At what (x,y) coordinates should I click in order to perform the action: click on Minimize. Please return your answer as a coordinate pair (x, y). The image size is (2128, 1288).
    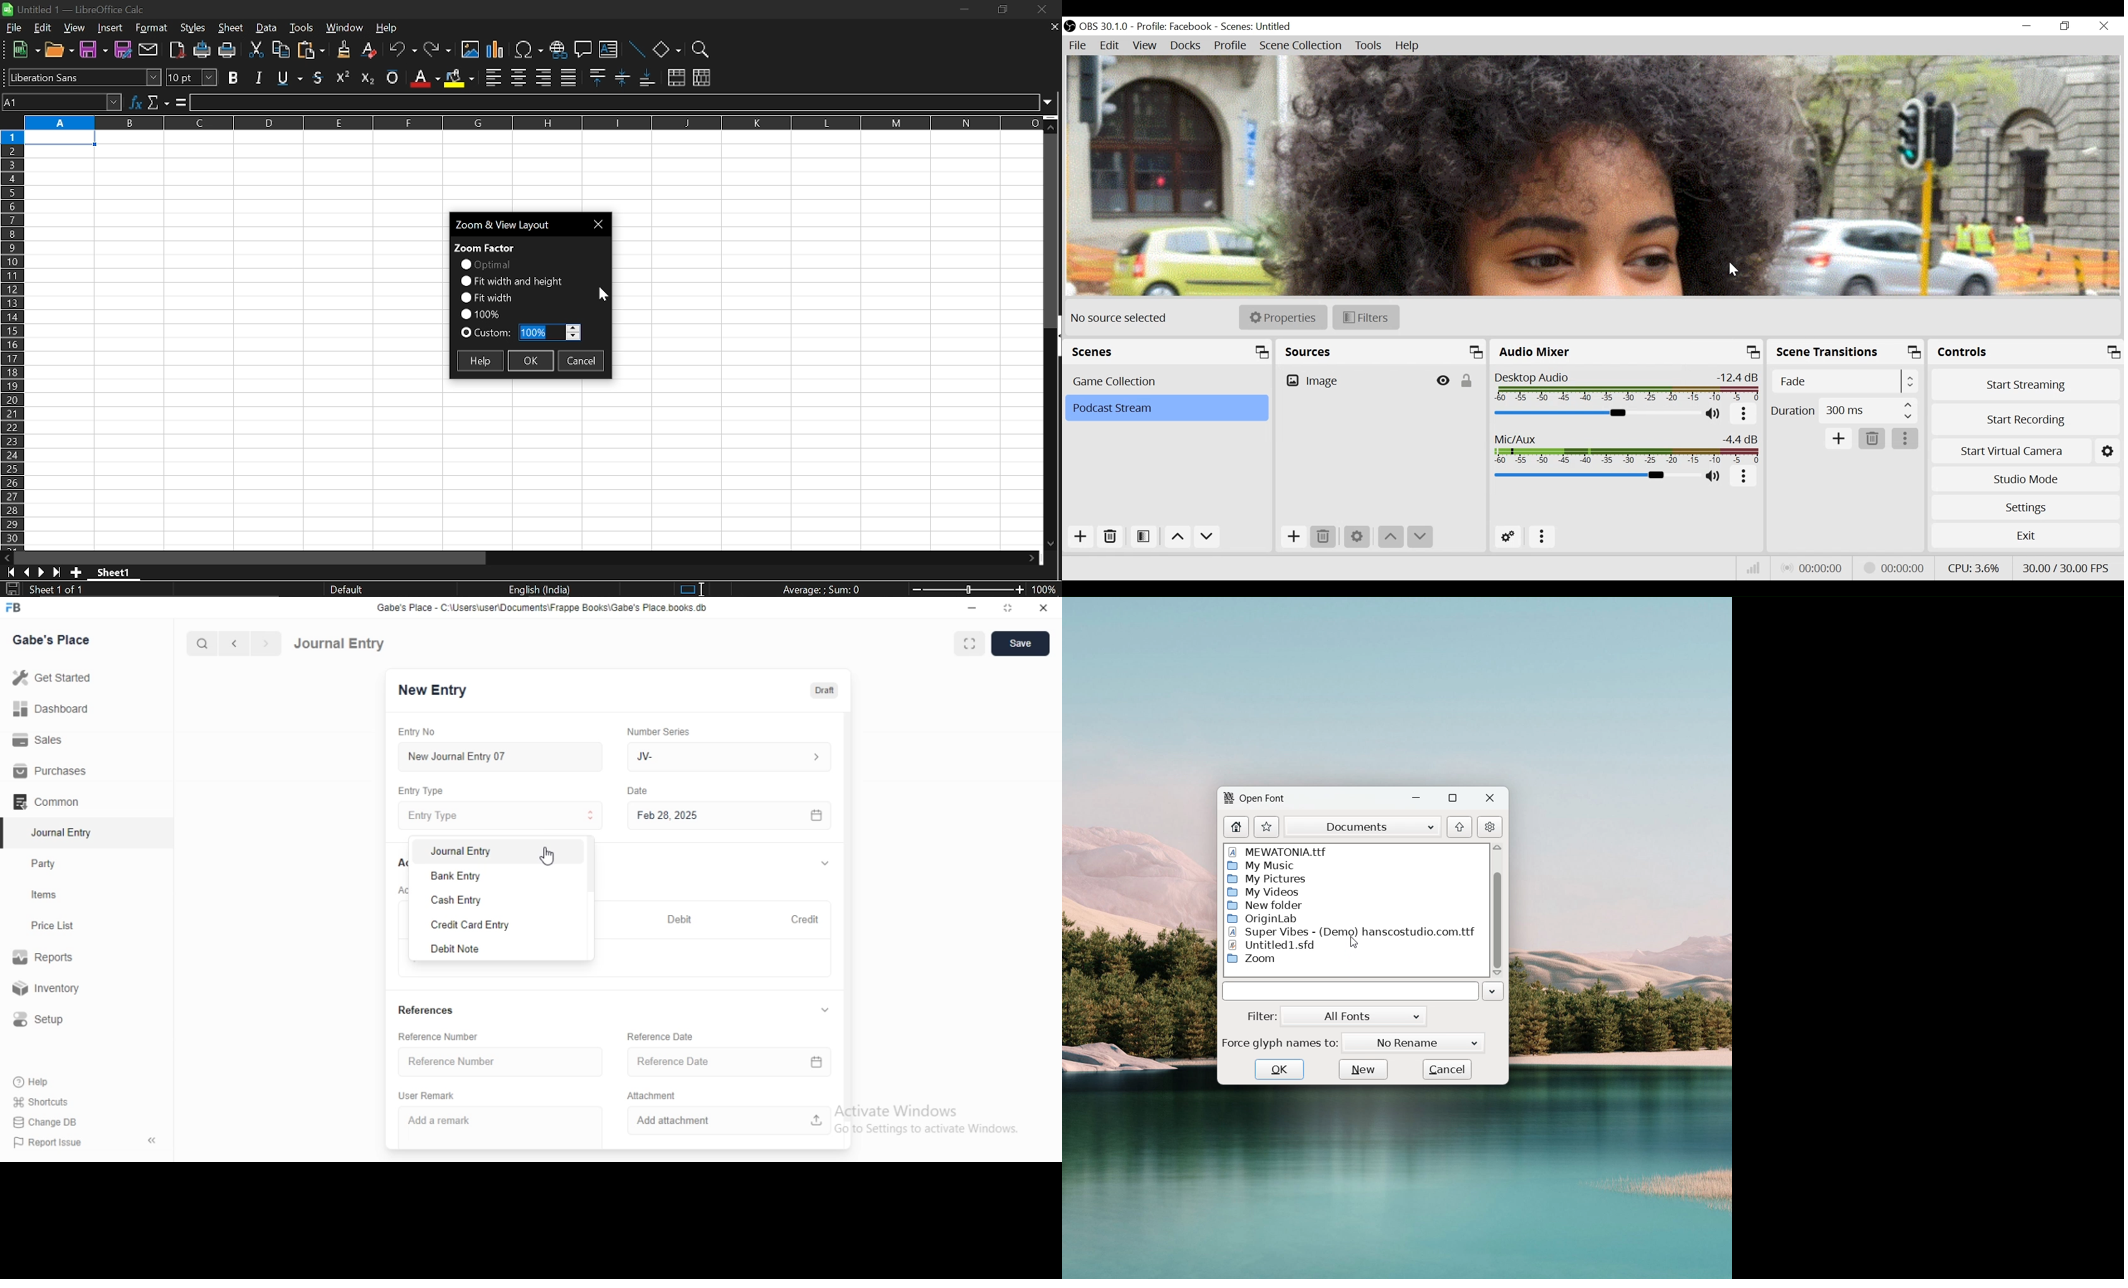
    Looking at the image, I should click on (2028, 26).